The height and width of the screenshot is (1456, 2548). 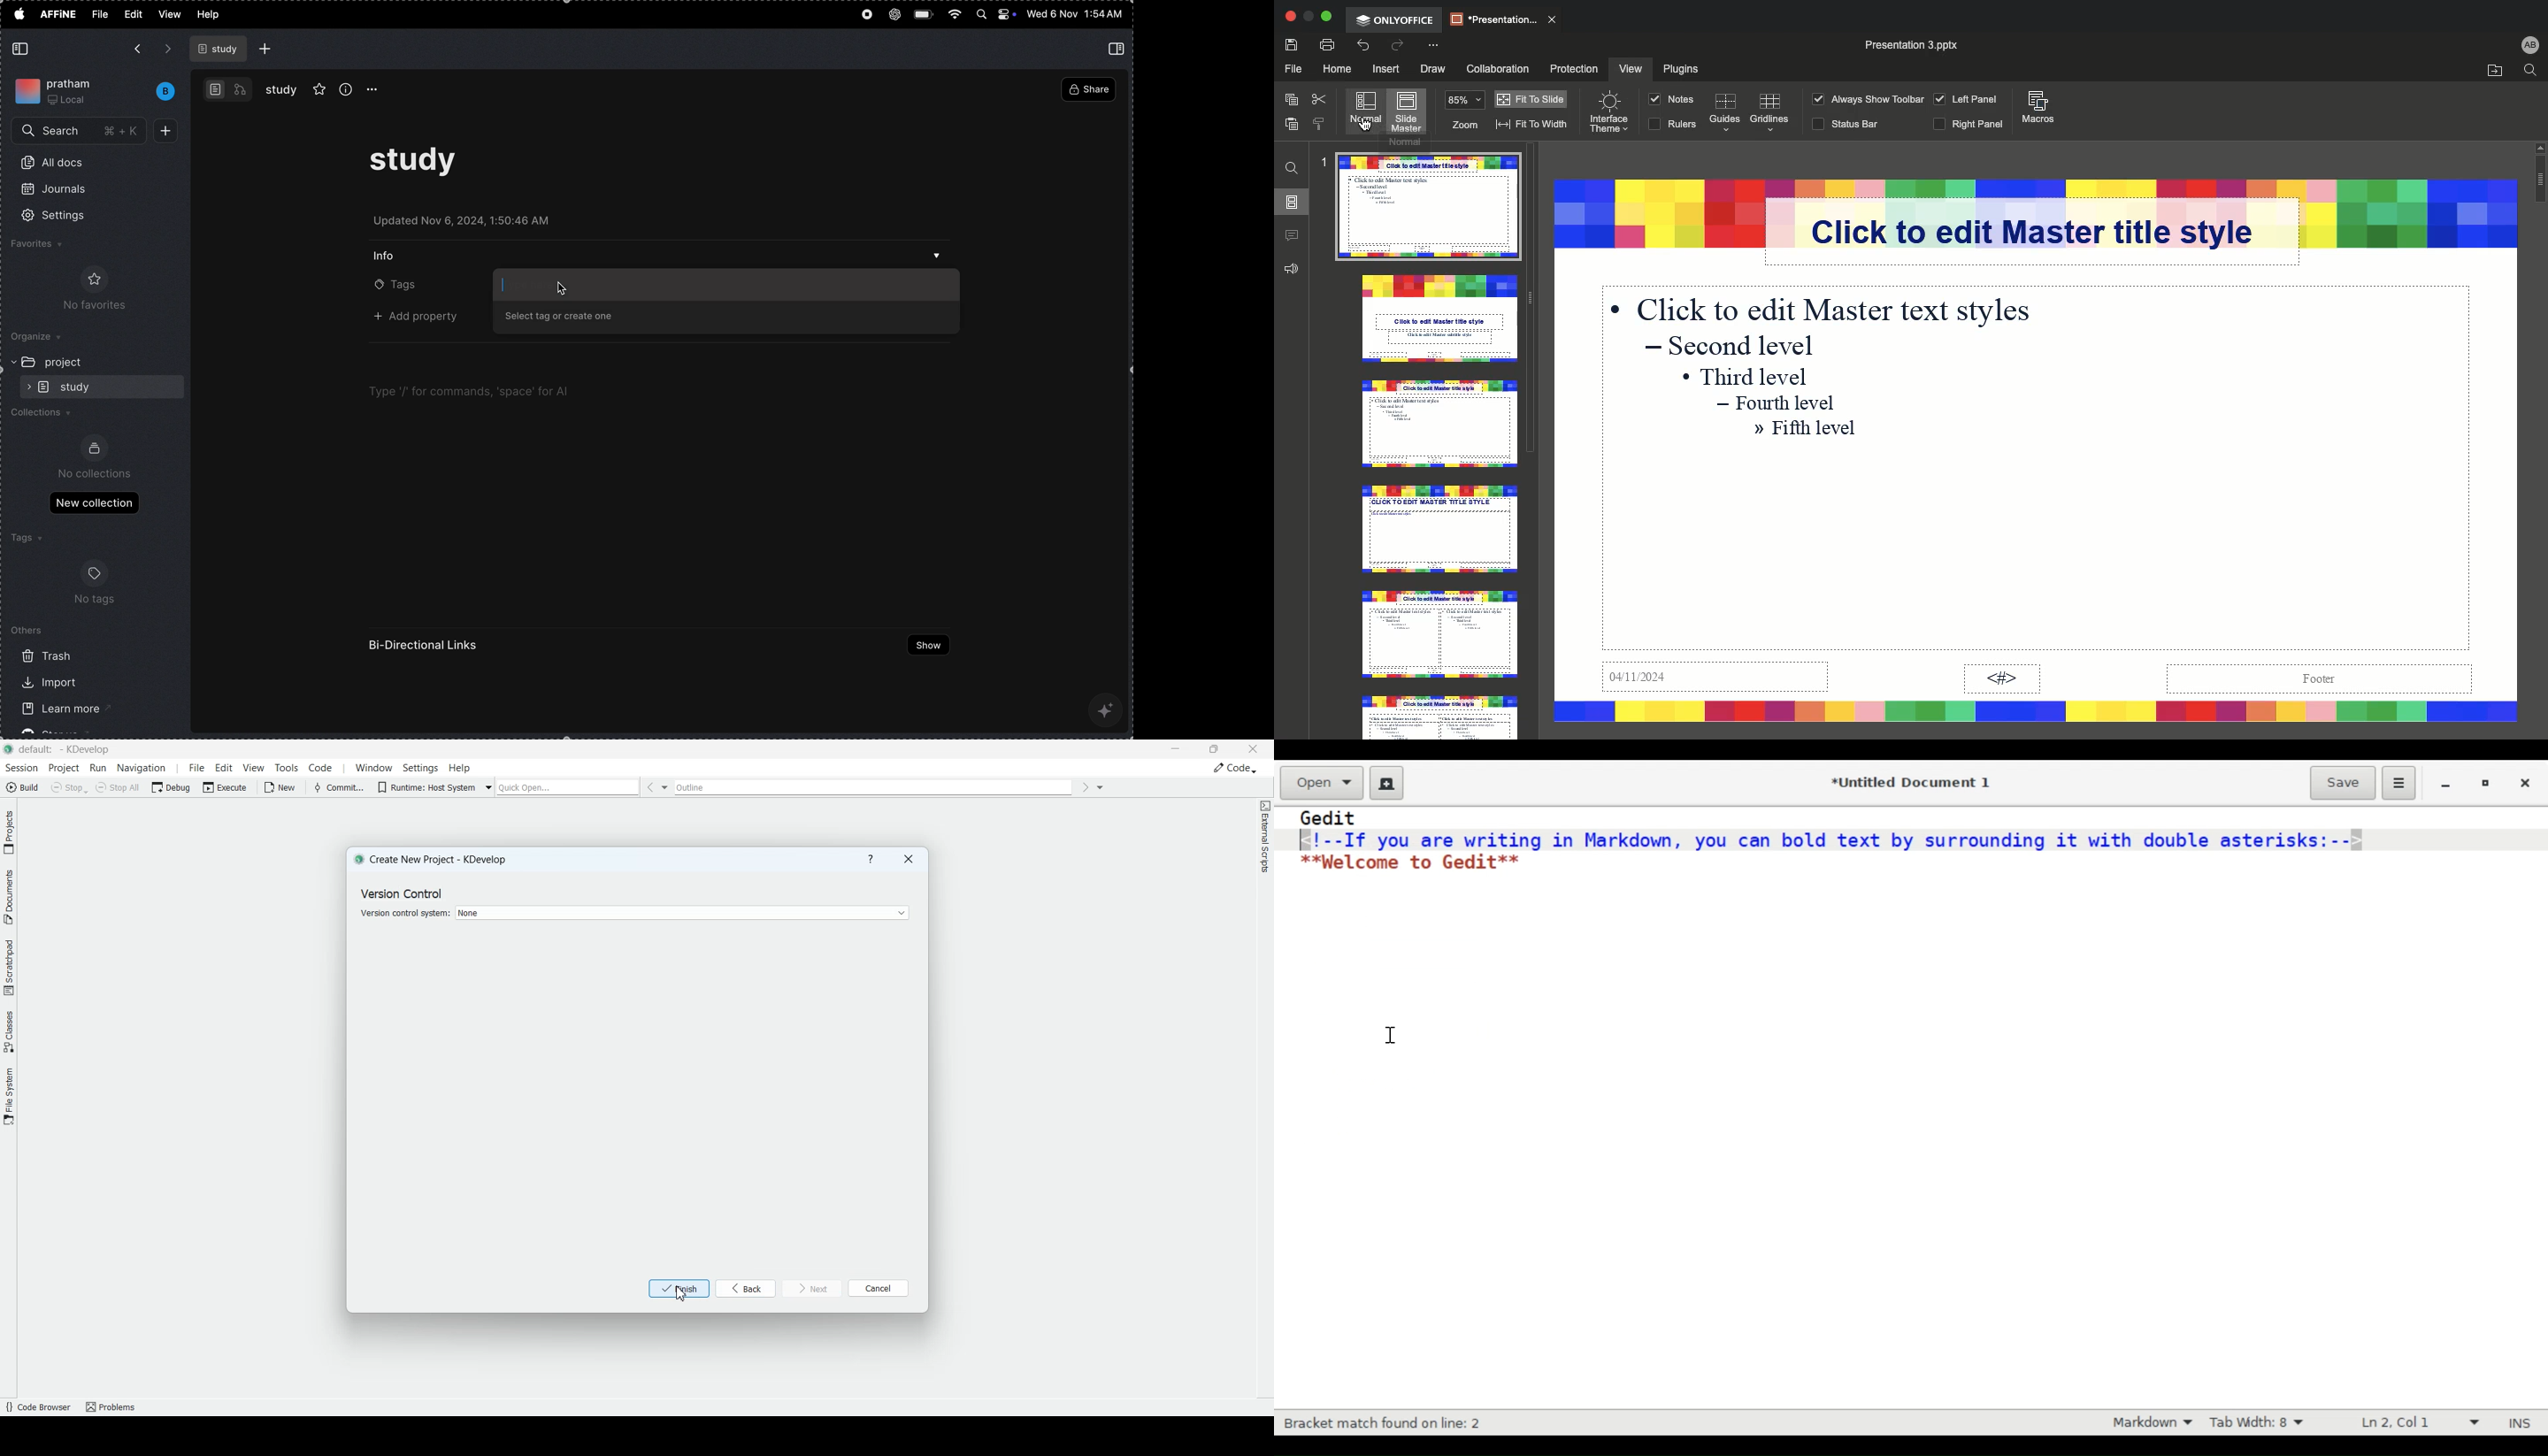 What do you see at coordinates (170, 14) in the screenshot?
I see `view` at bounding box center [170, 14].